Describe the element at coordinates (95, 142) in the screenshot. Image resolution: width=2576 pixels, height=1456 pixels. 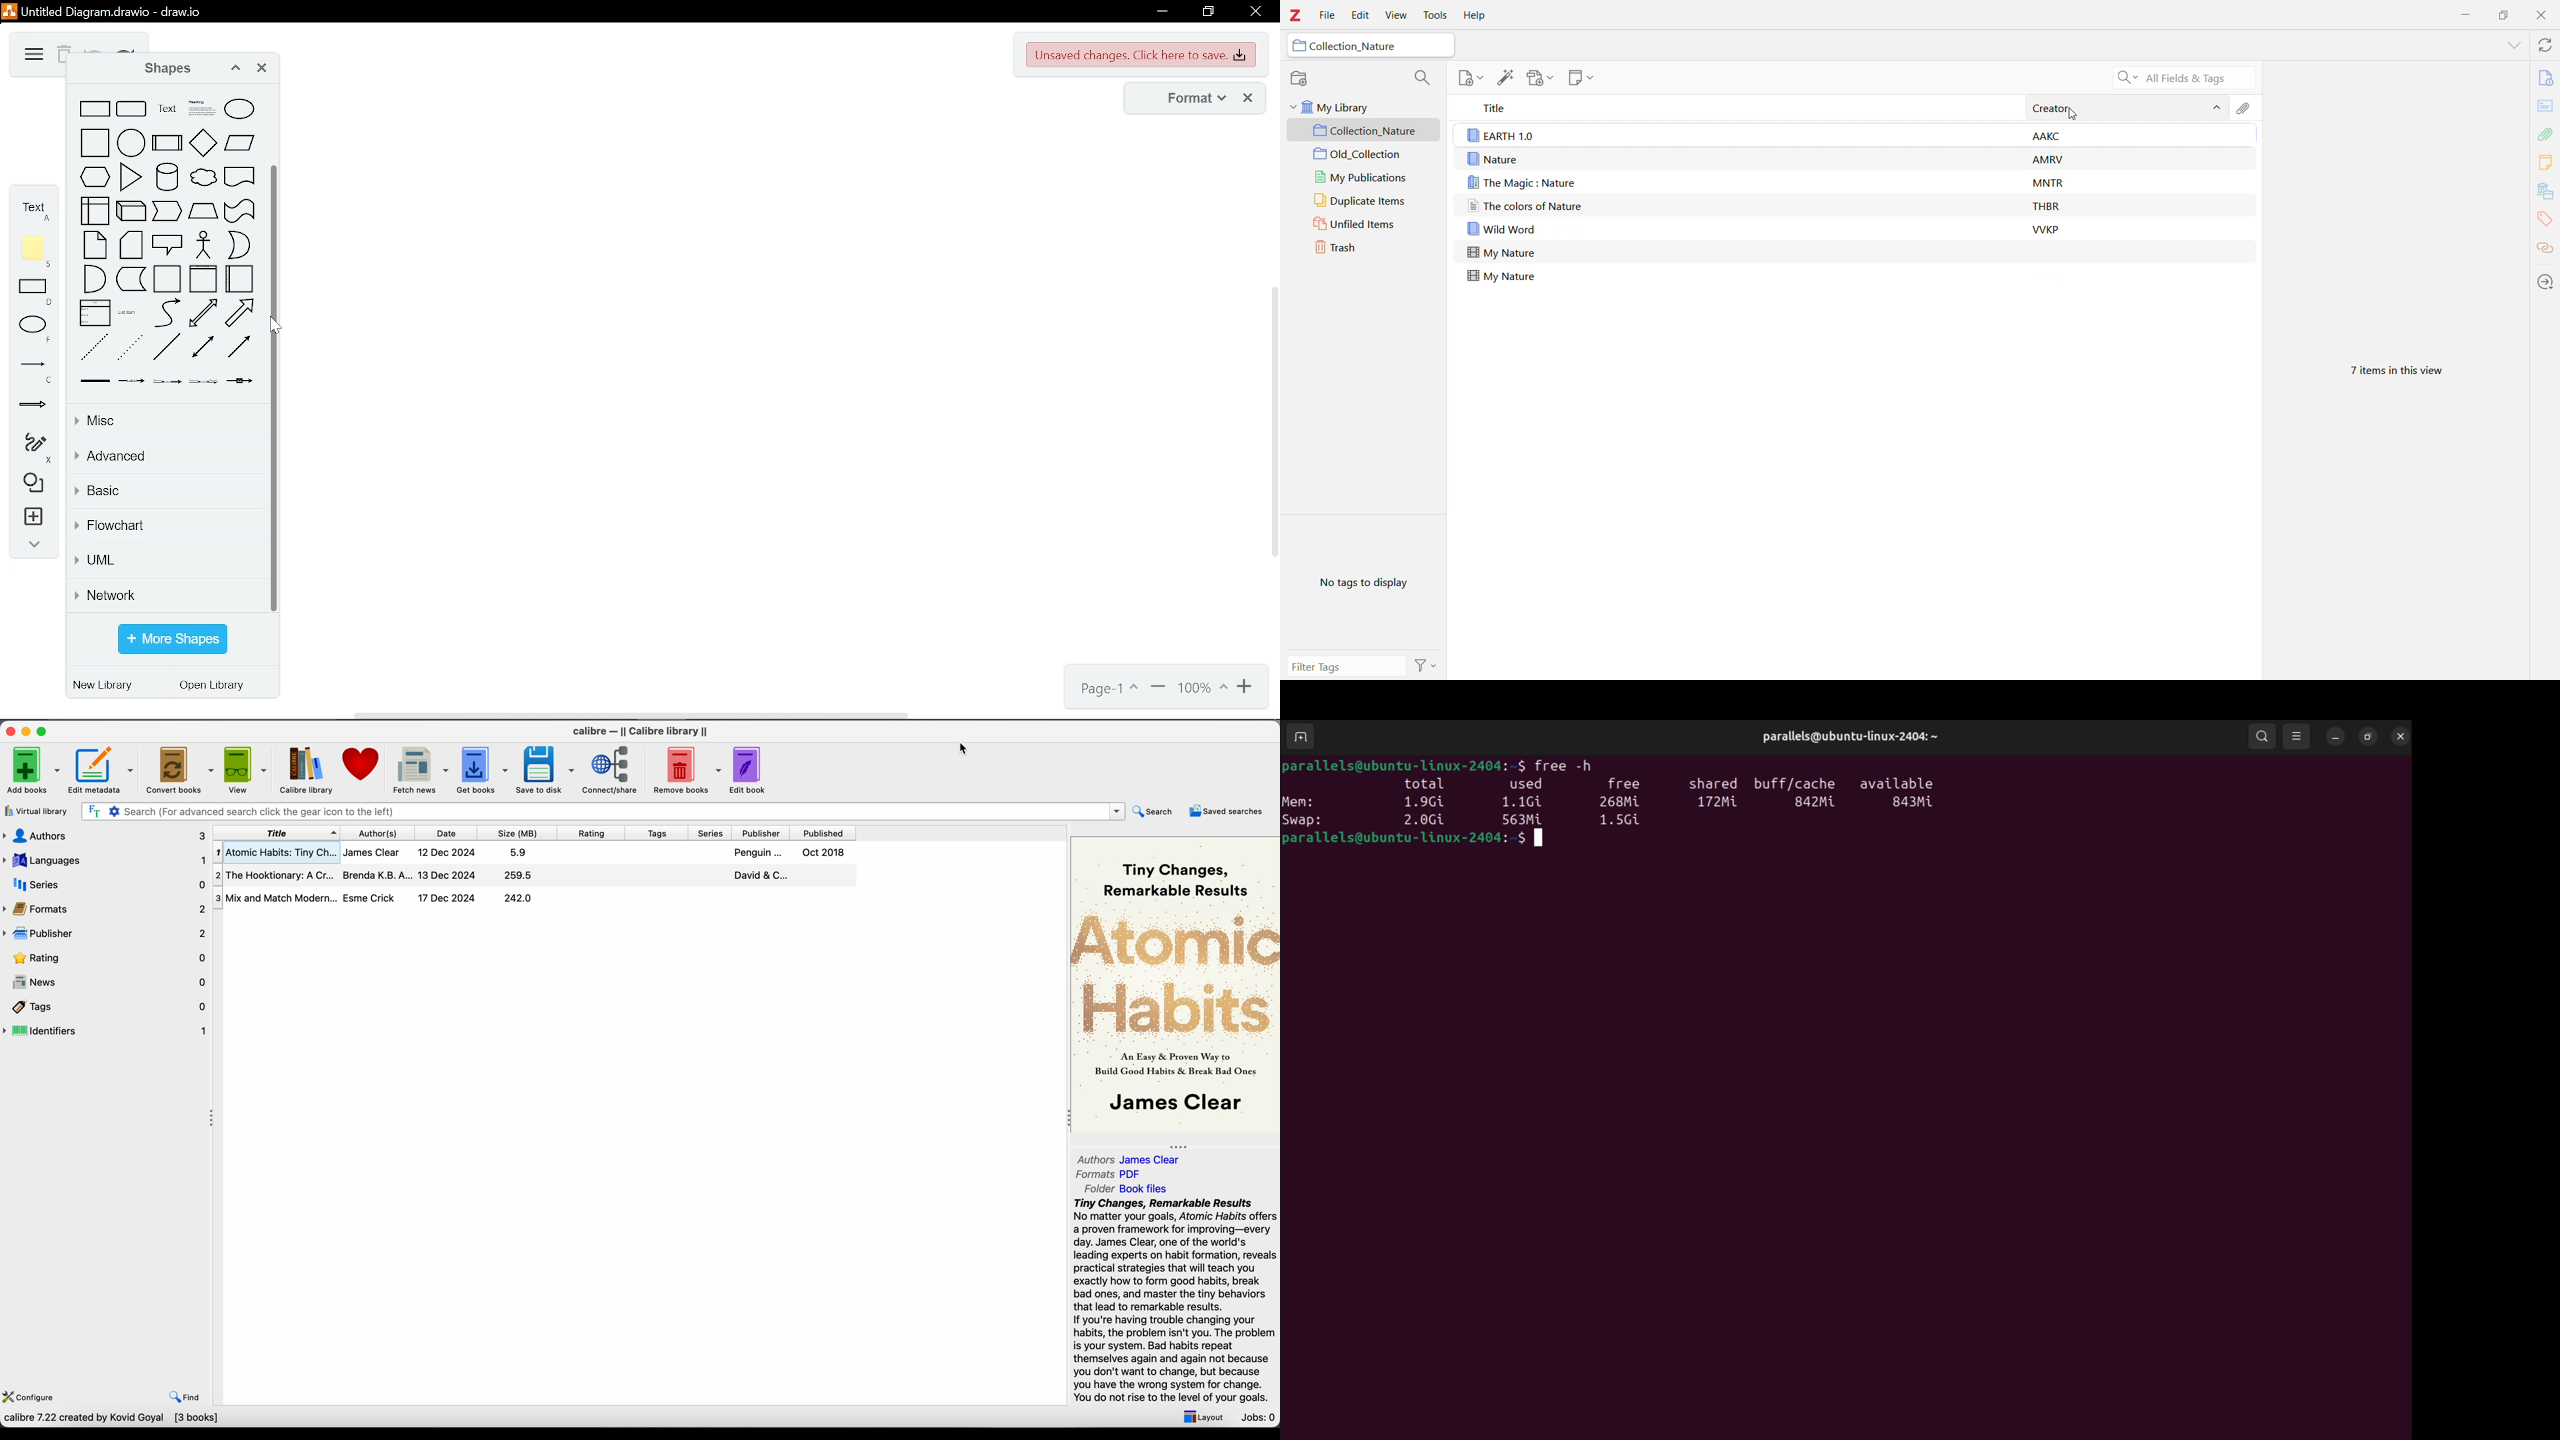
I see `square` at that location.